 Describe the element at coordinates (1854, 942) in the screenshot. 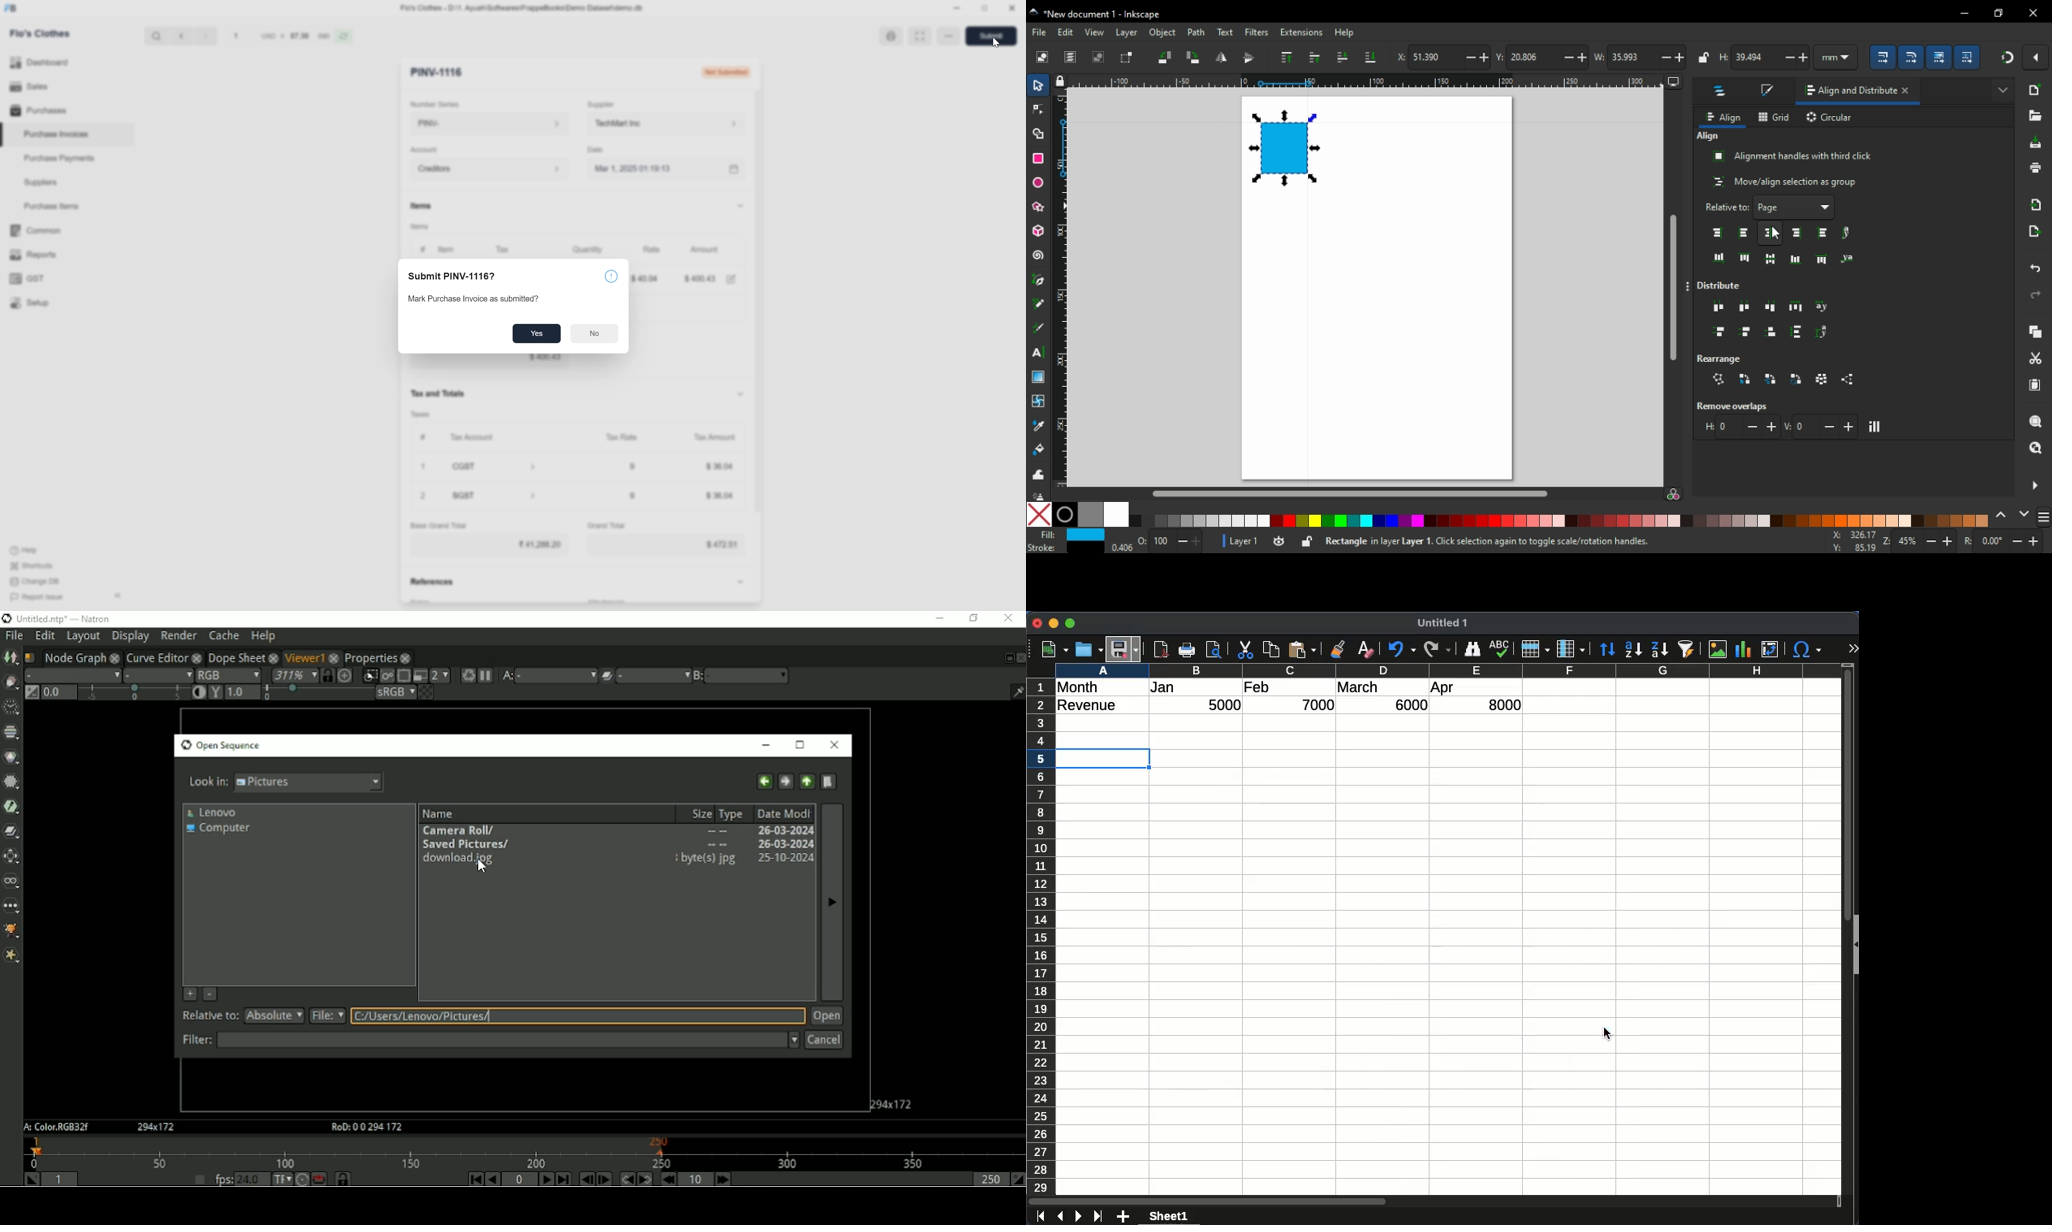

I see `collapse` at that location.